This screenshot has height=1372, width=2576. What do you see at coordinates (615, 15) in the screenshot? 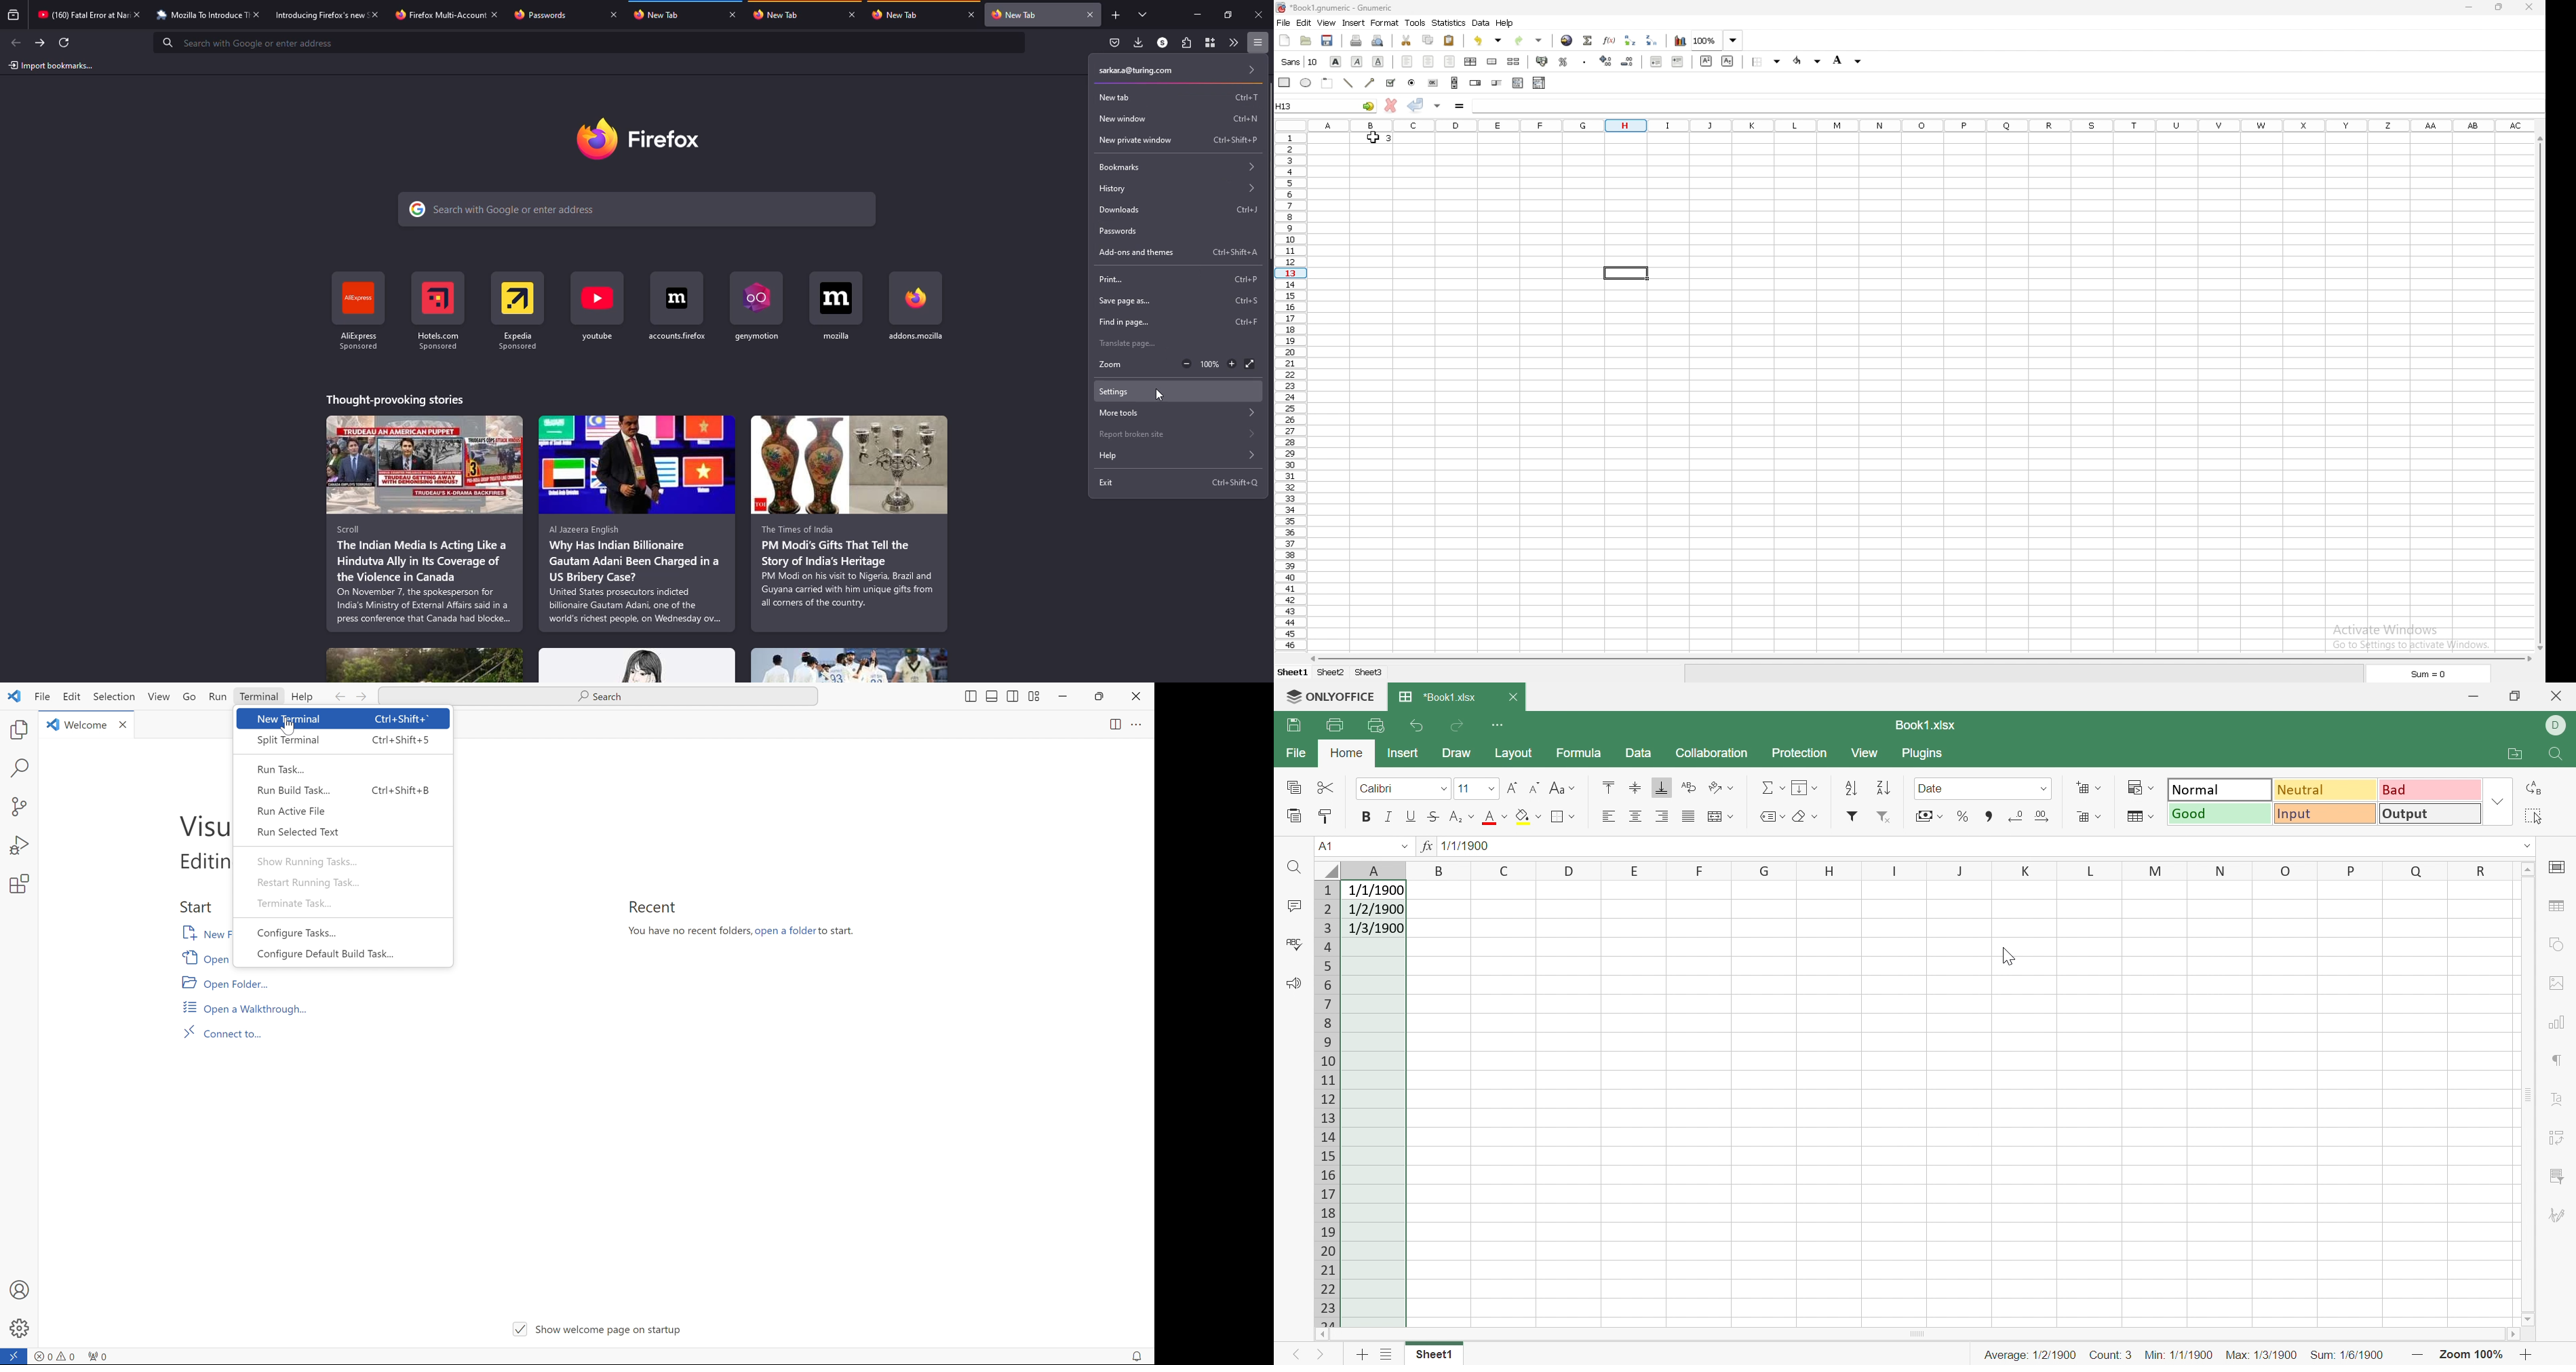
I see `close` at bounding box center [615, 15].